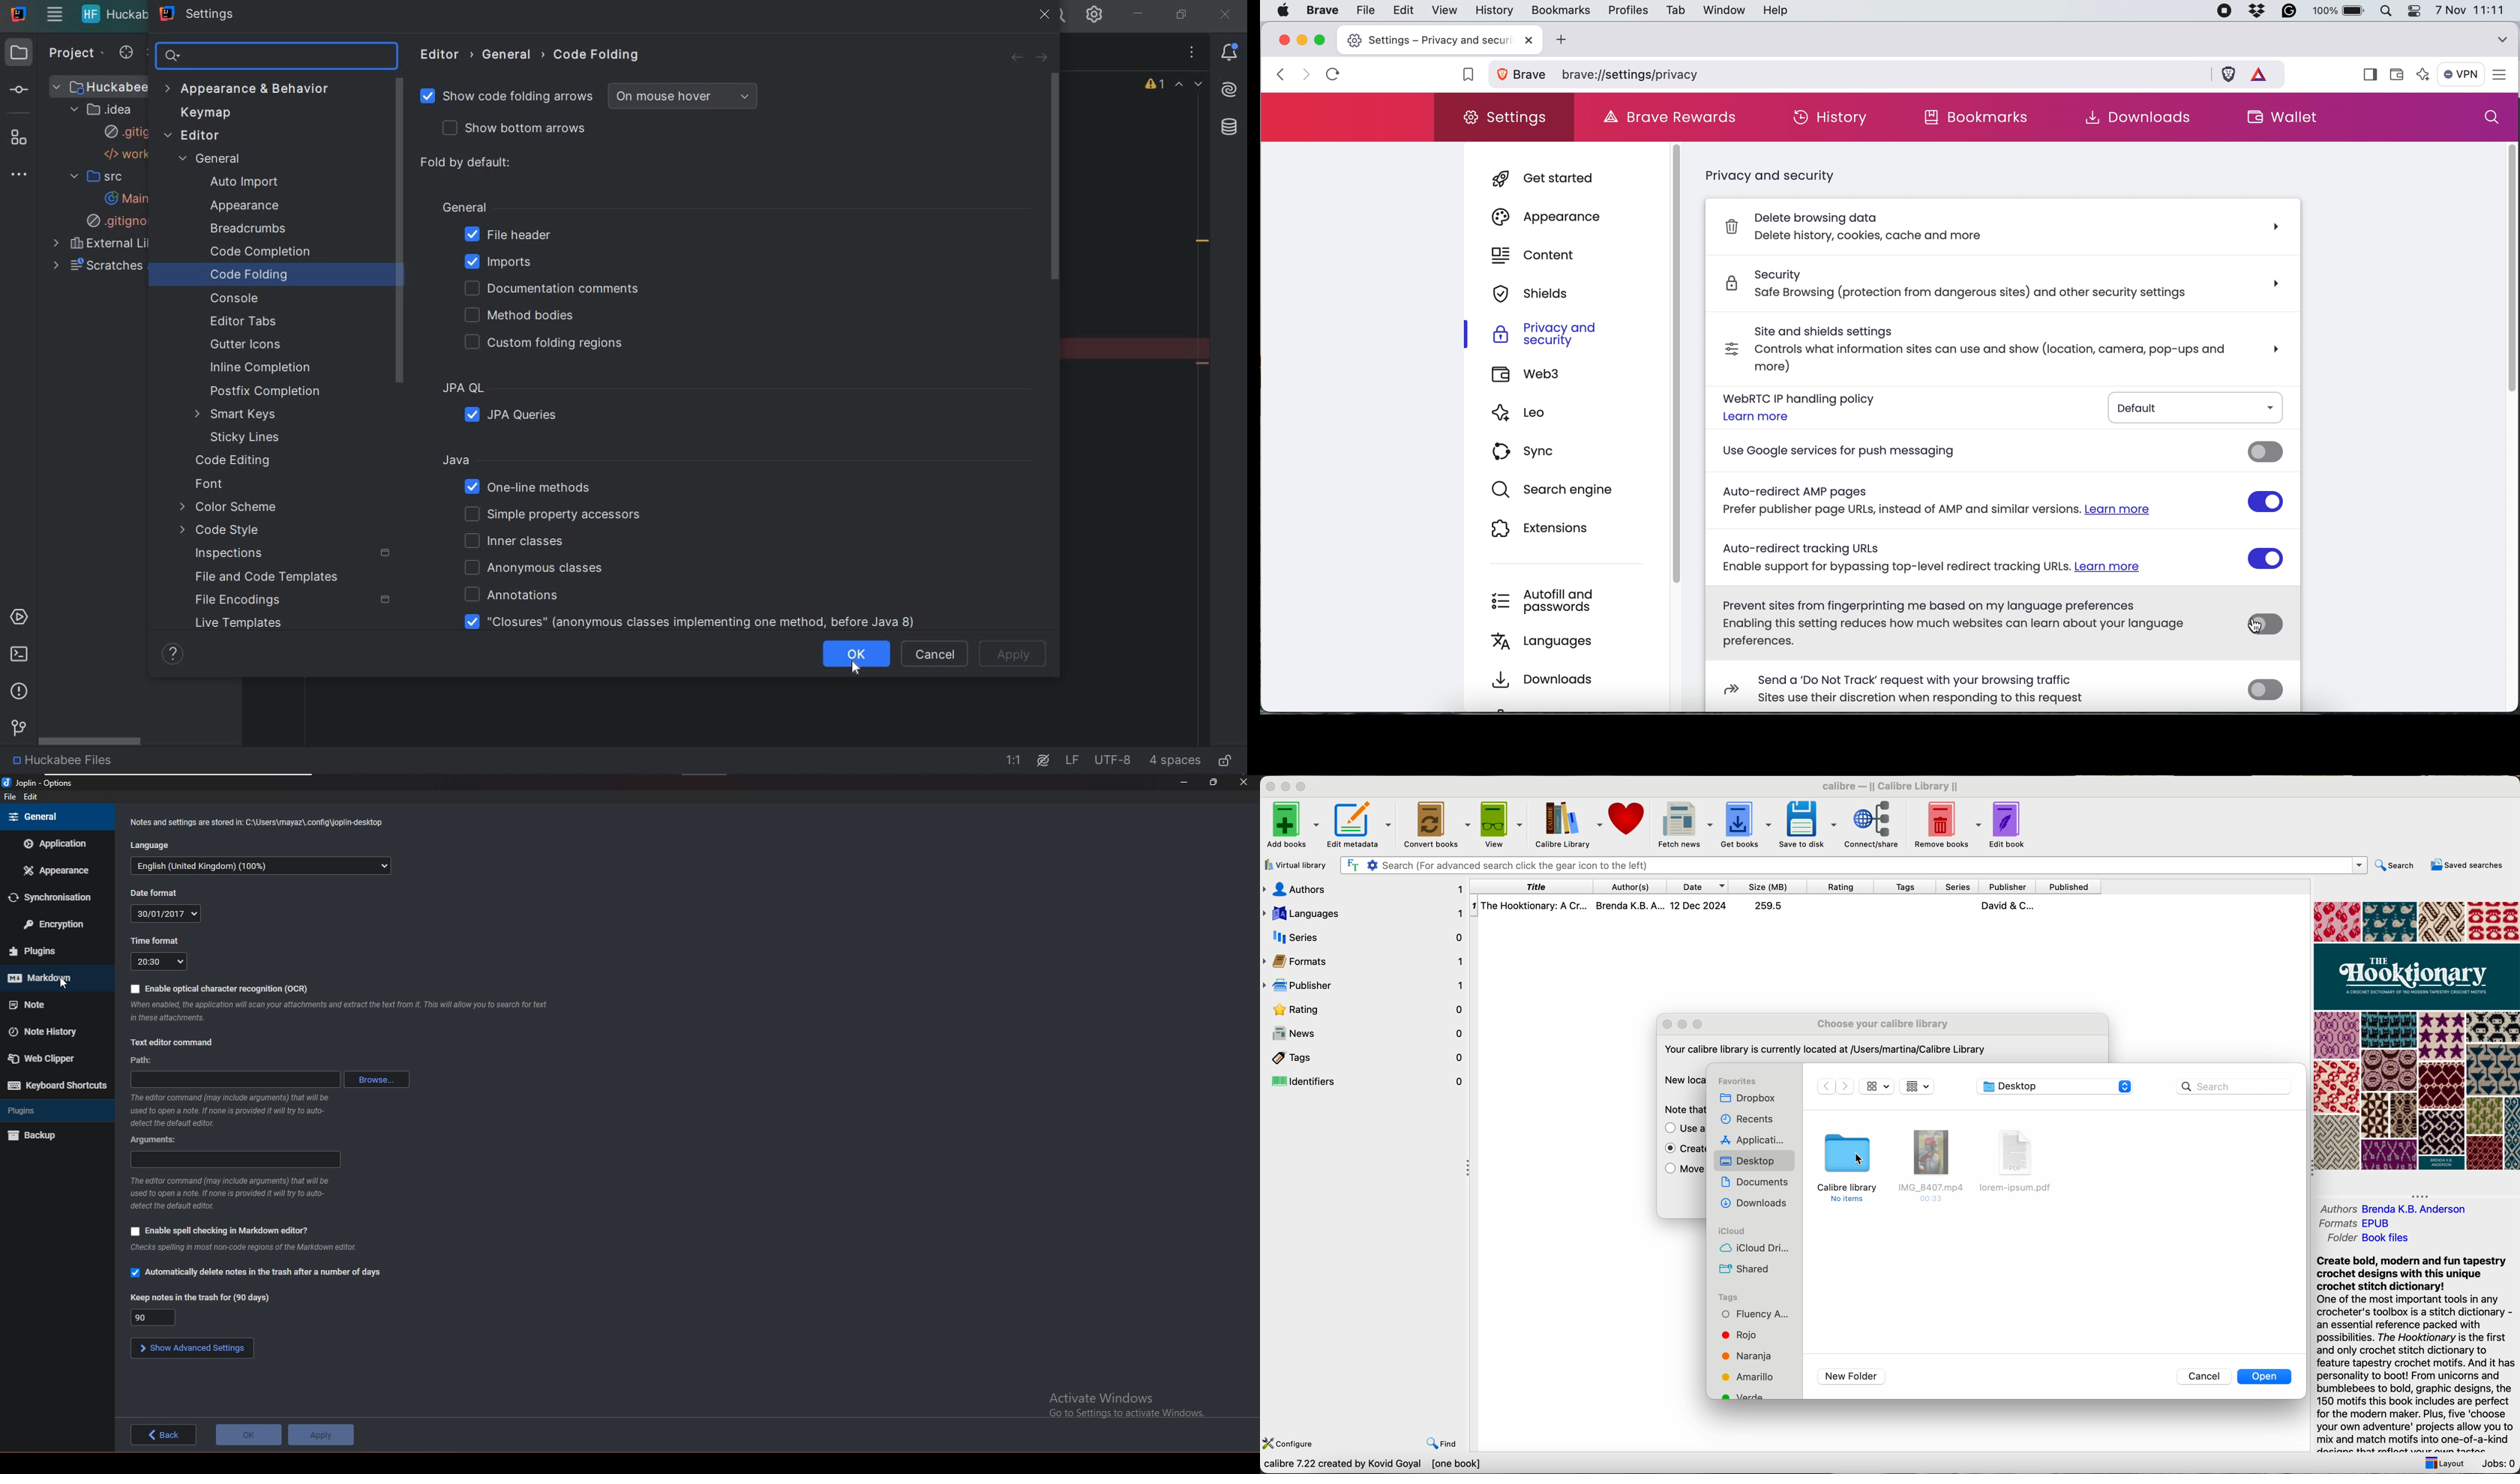 The height and width of the screenshot is (1484, 2520). I want to click on choose your calibre library, so click(1881, 1025).